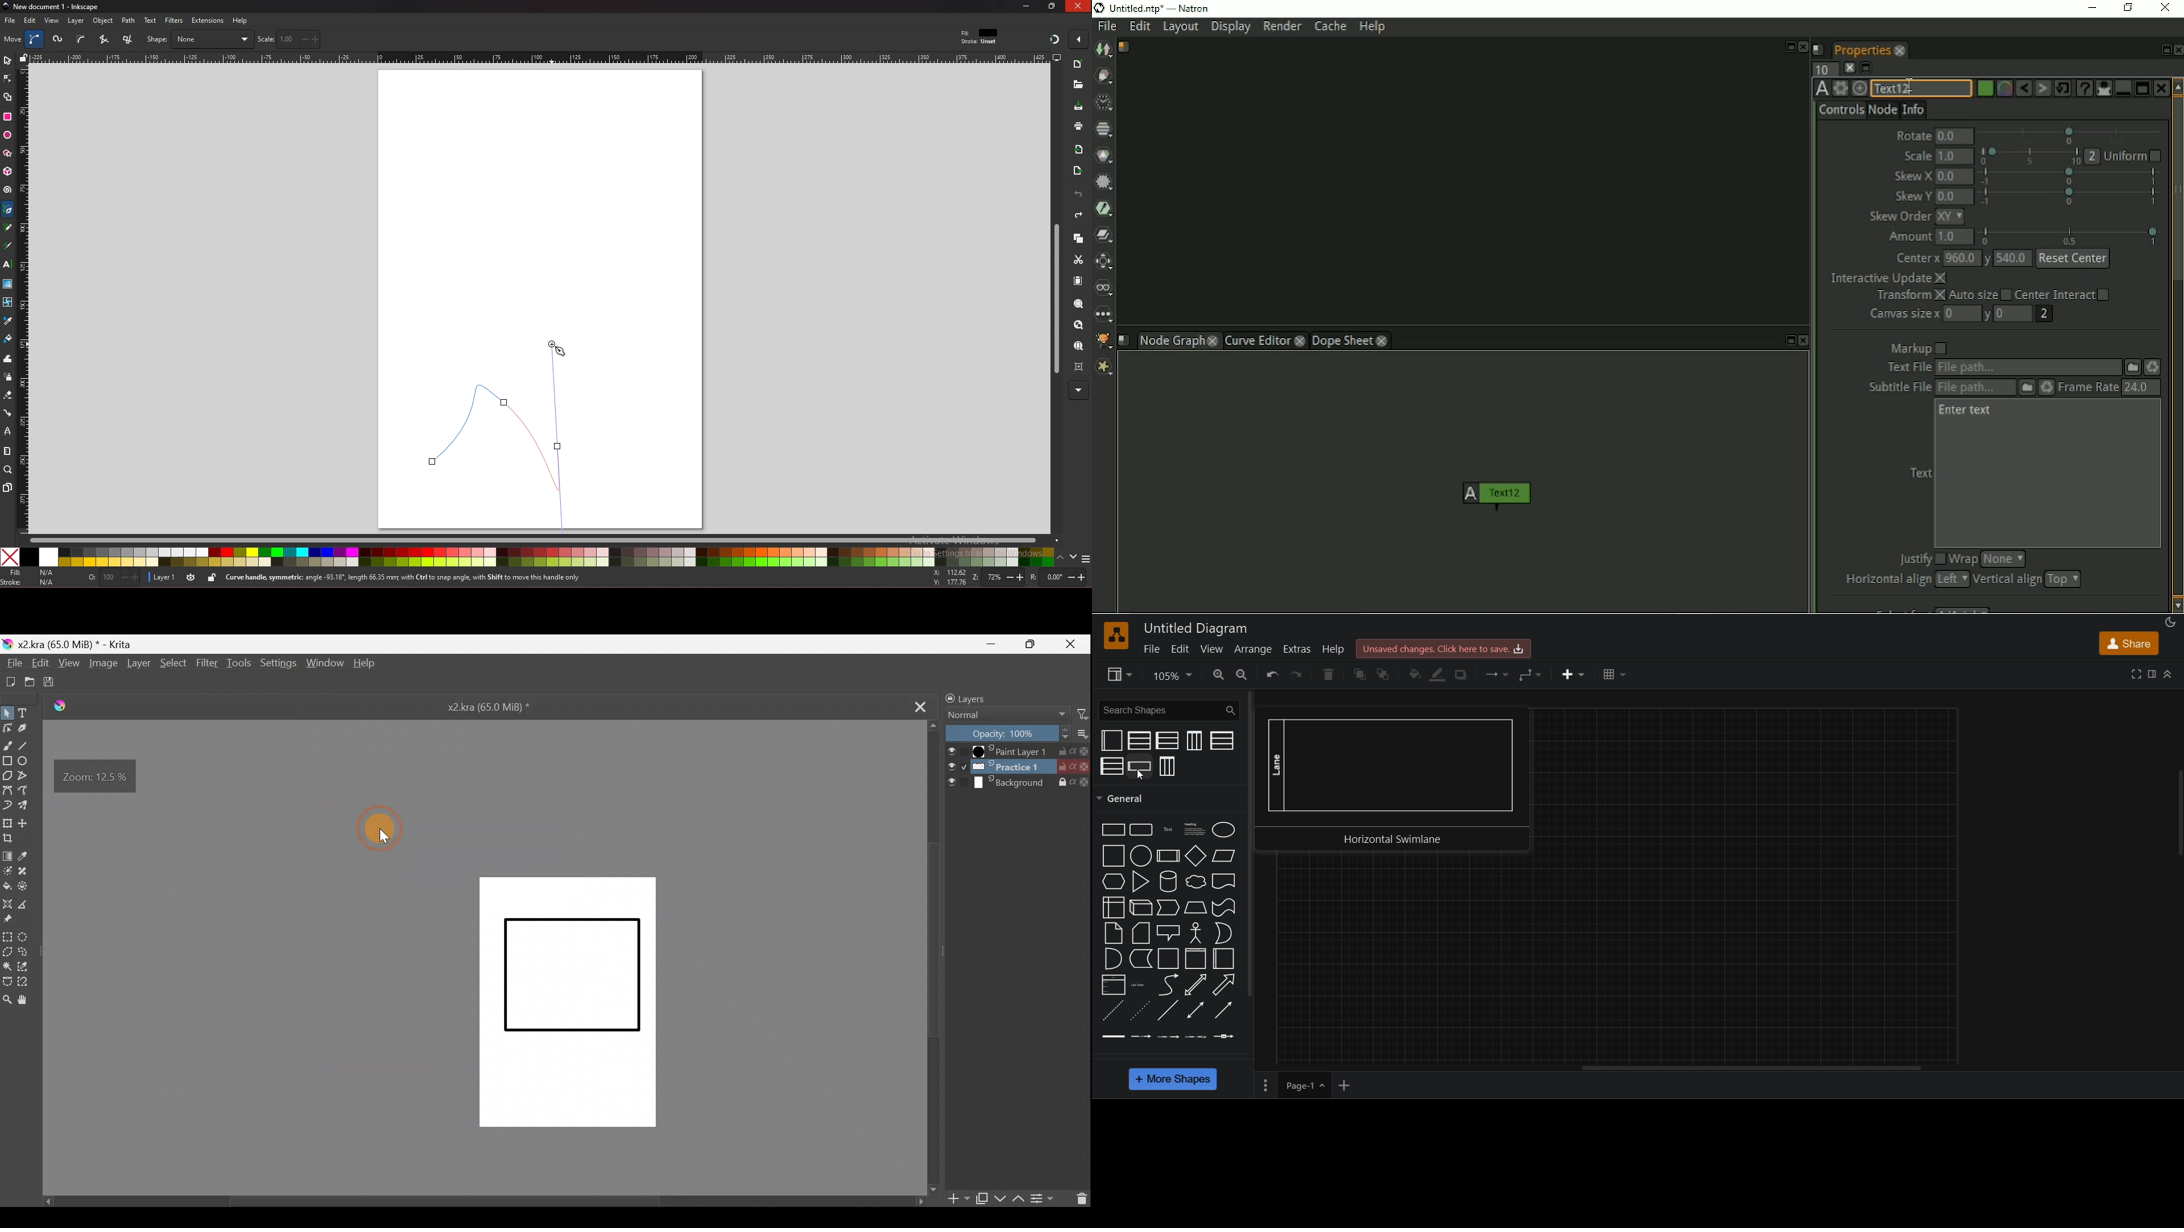 Image resolution: width=2184 pixels, height=1232 pixels. What do you see at coordinates (1914, 108) in the screenshot?
I see `Info` at bounding box center [1914, 108].